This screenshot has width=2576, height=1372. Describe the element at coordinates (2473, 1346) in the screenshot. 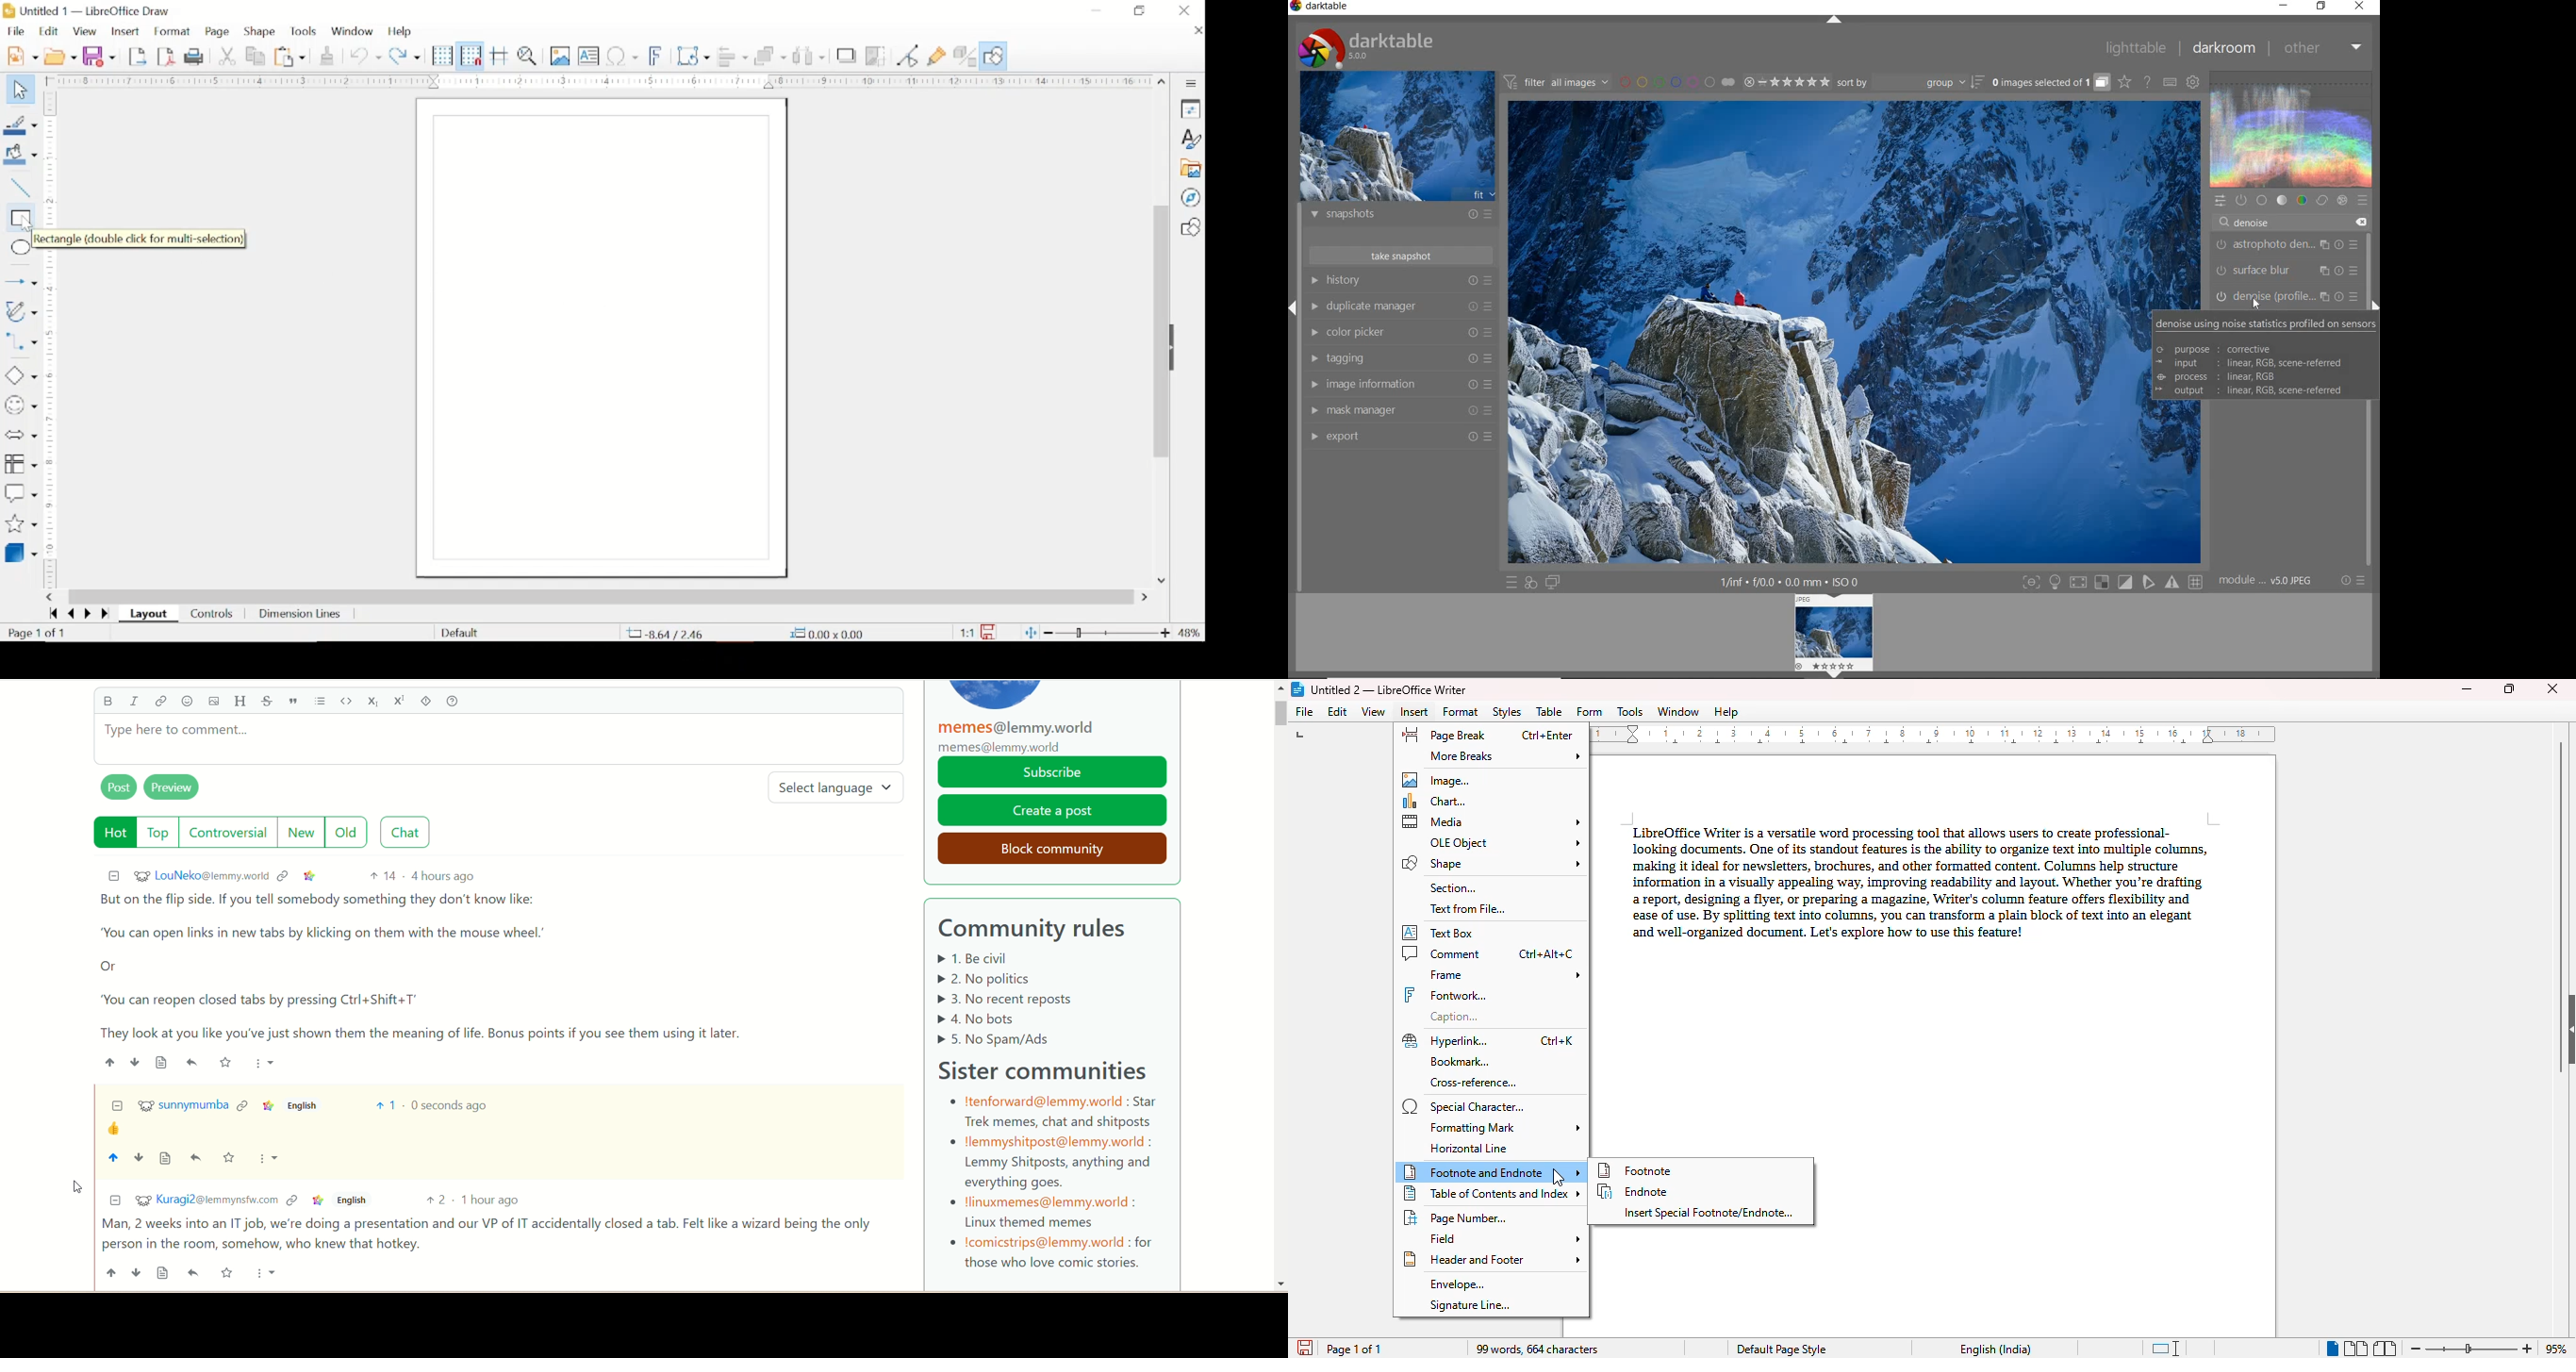

I see `Change zoom level` at that location.